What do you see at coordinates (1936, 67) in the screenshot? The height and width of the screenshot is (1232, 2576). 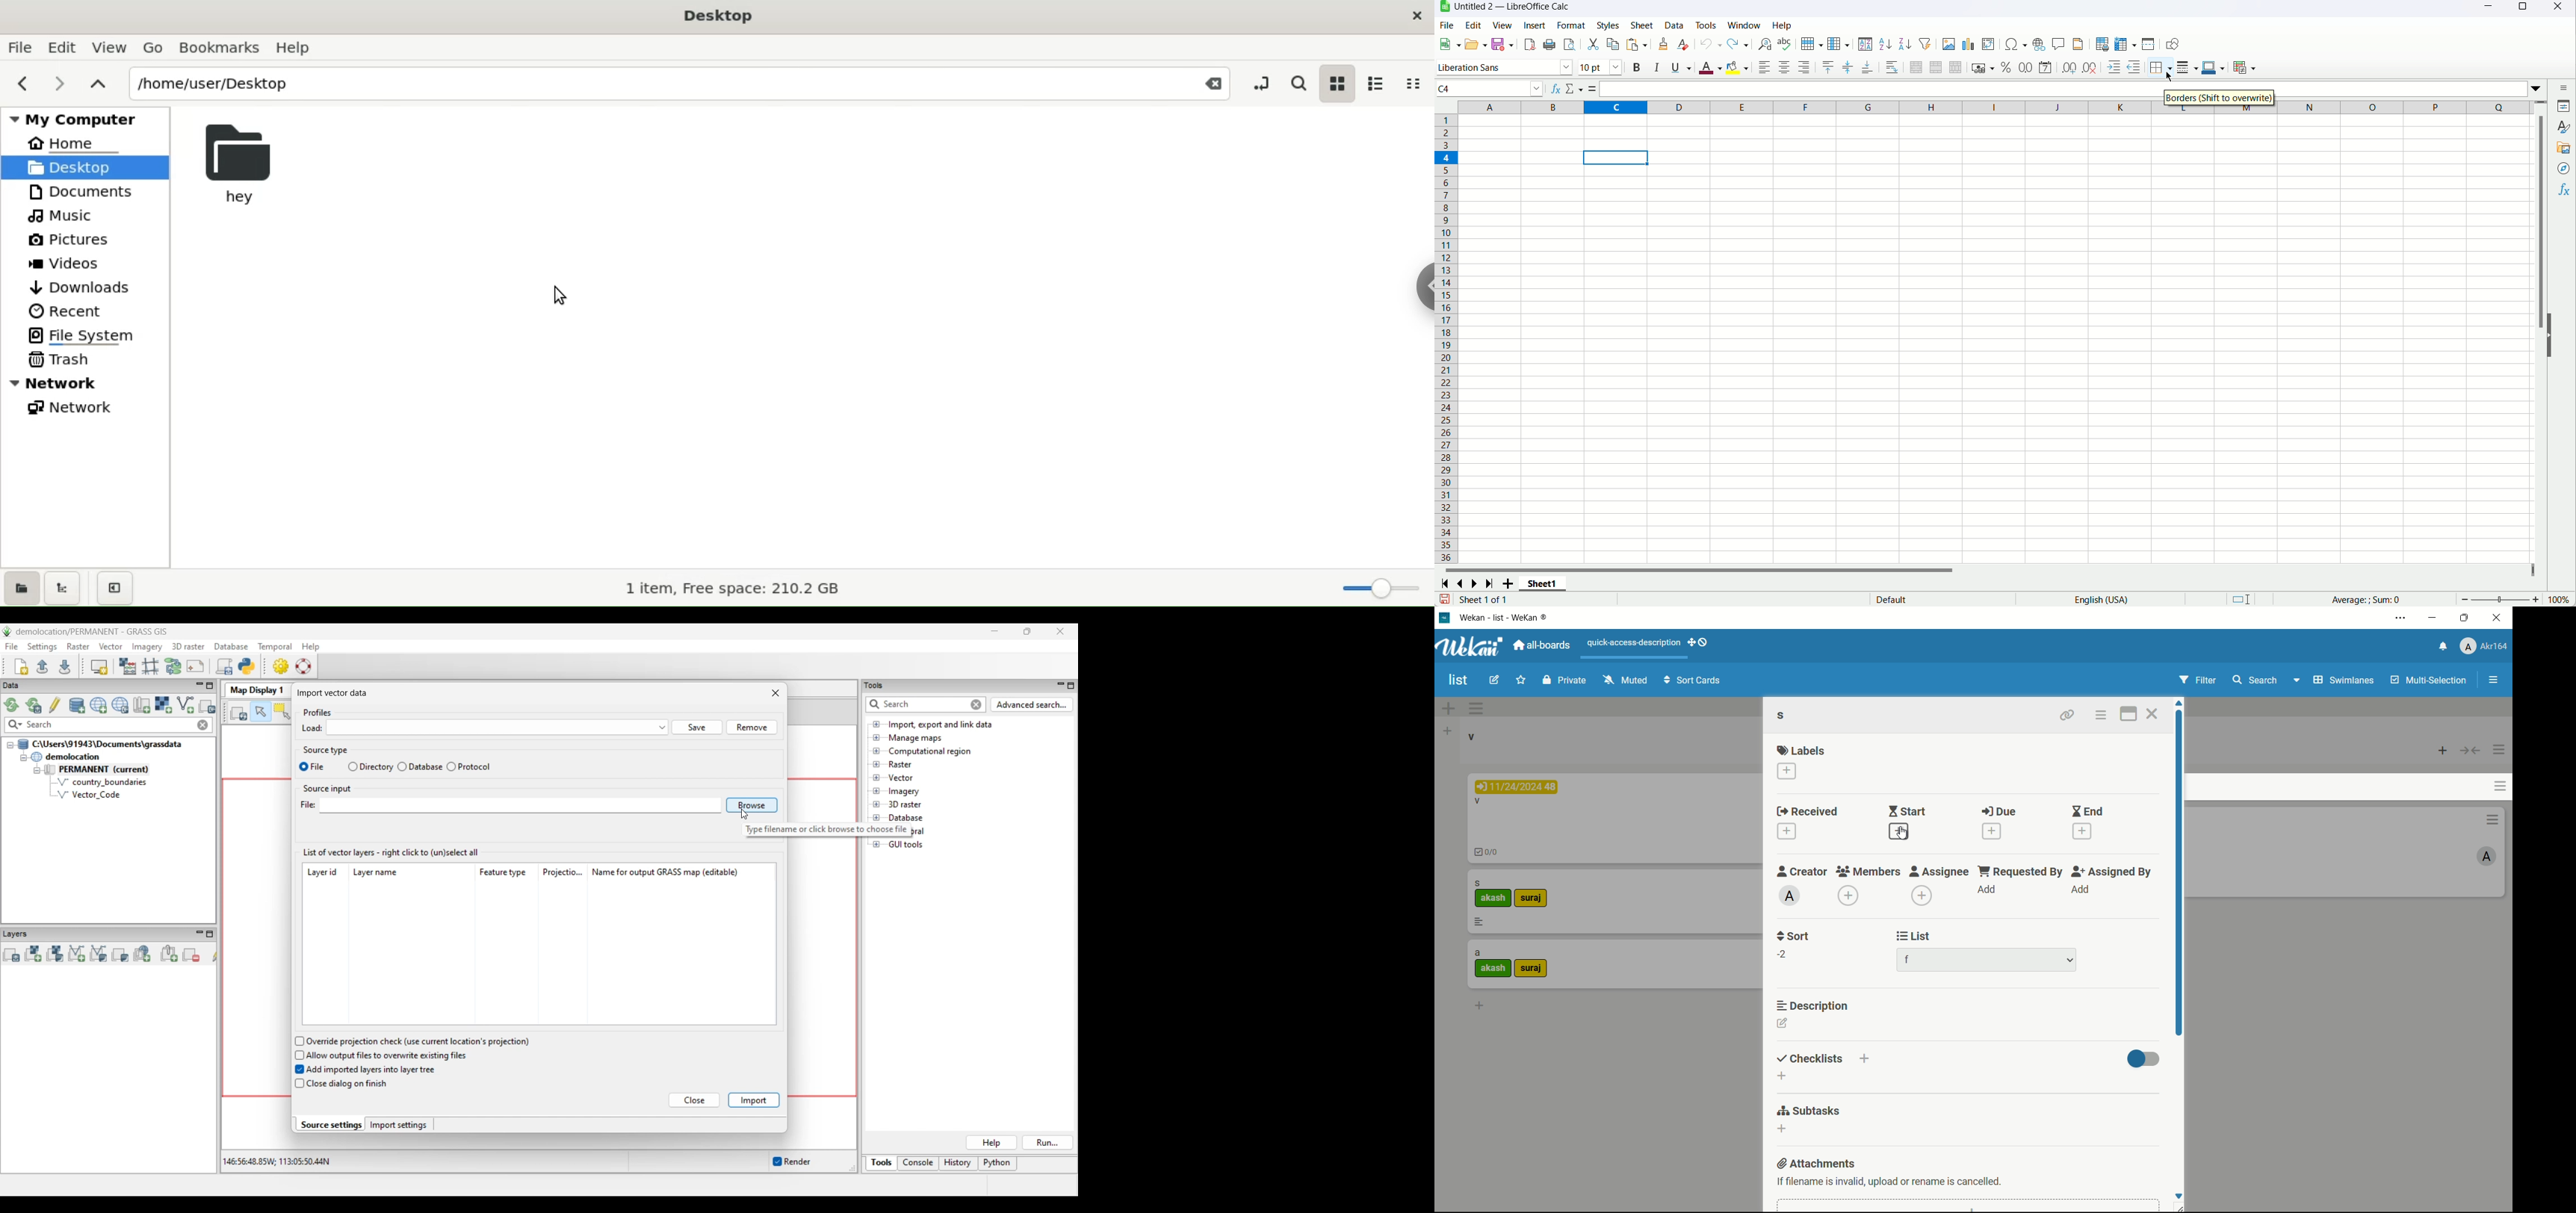 I see `Merge cells` at bounding box center [1936, 67].